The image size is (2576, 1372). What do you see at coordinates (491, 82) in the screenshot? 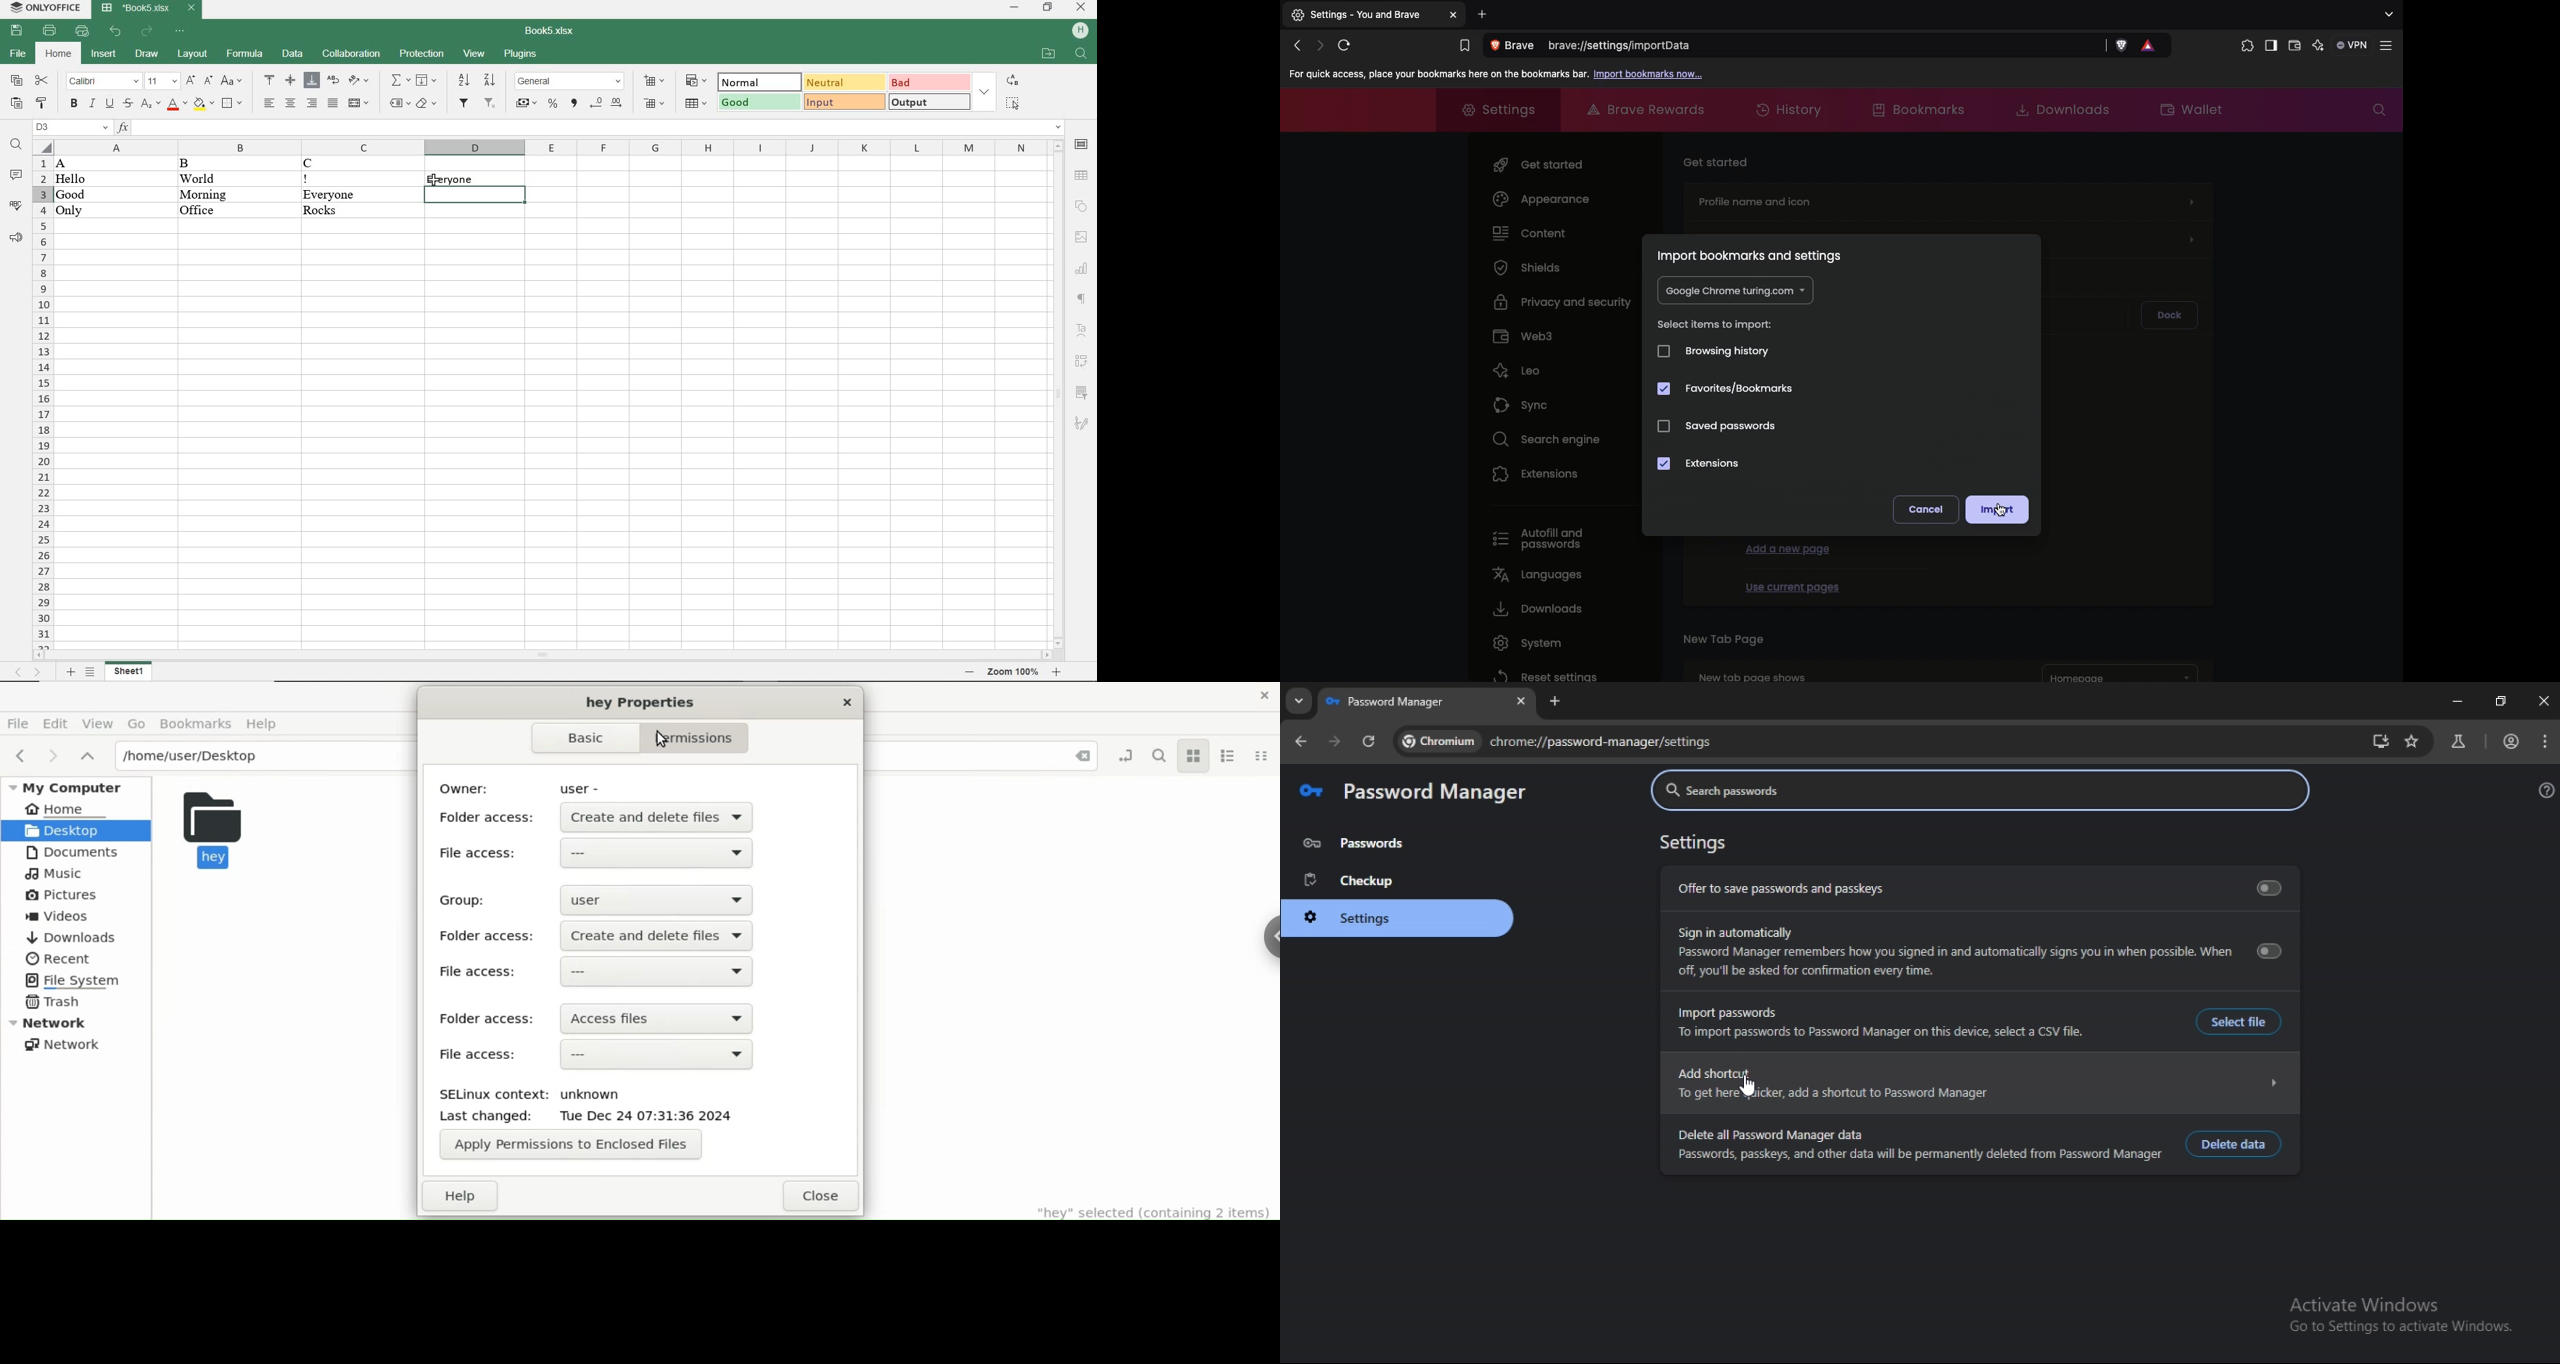
I see `sort descending` at bounding box center [491, 82].